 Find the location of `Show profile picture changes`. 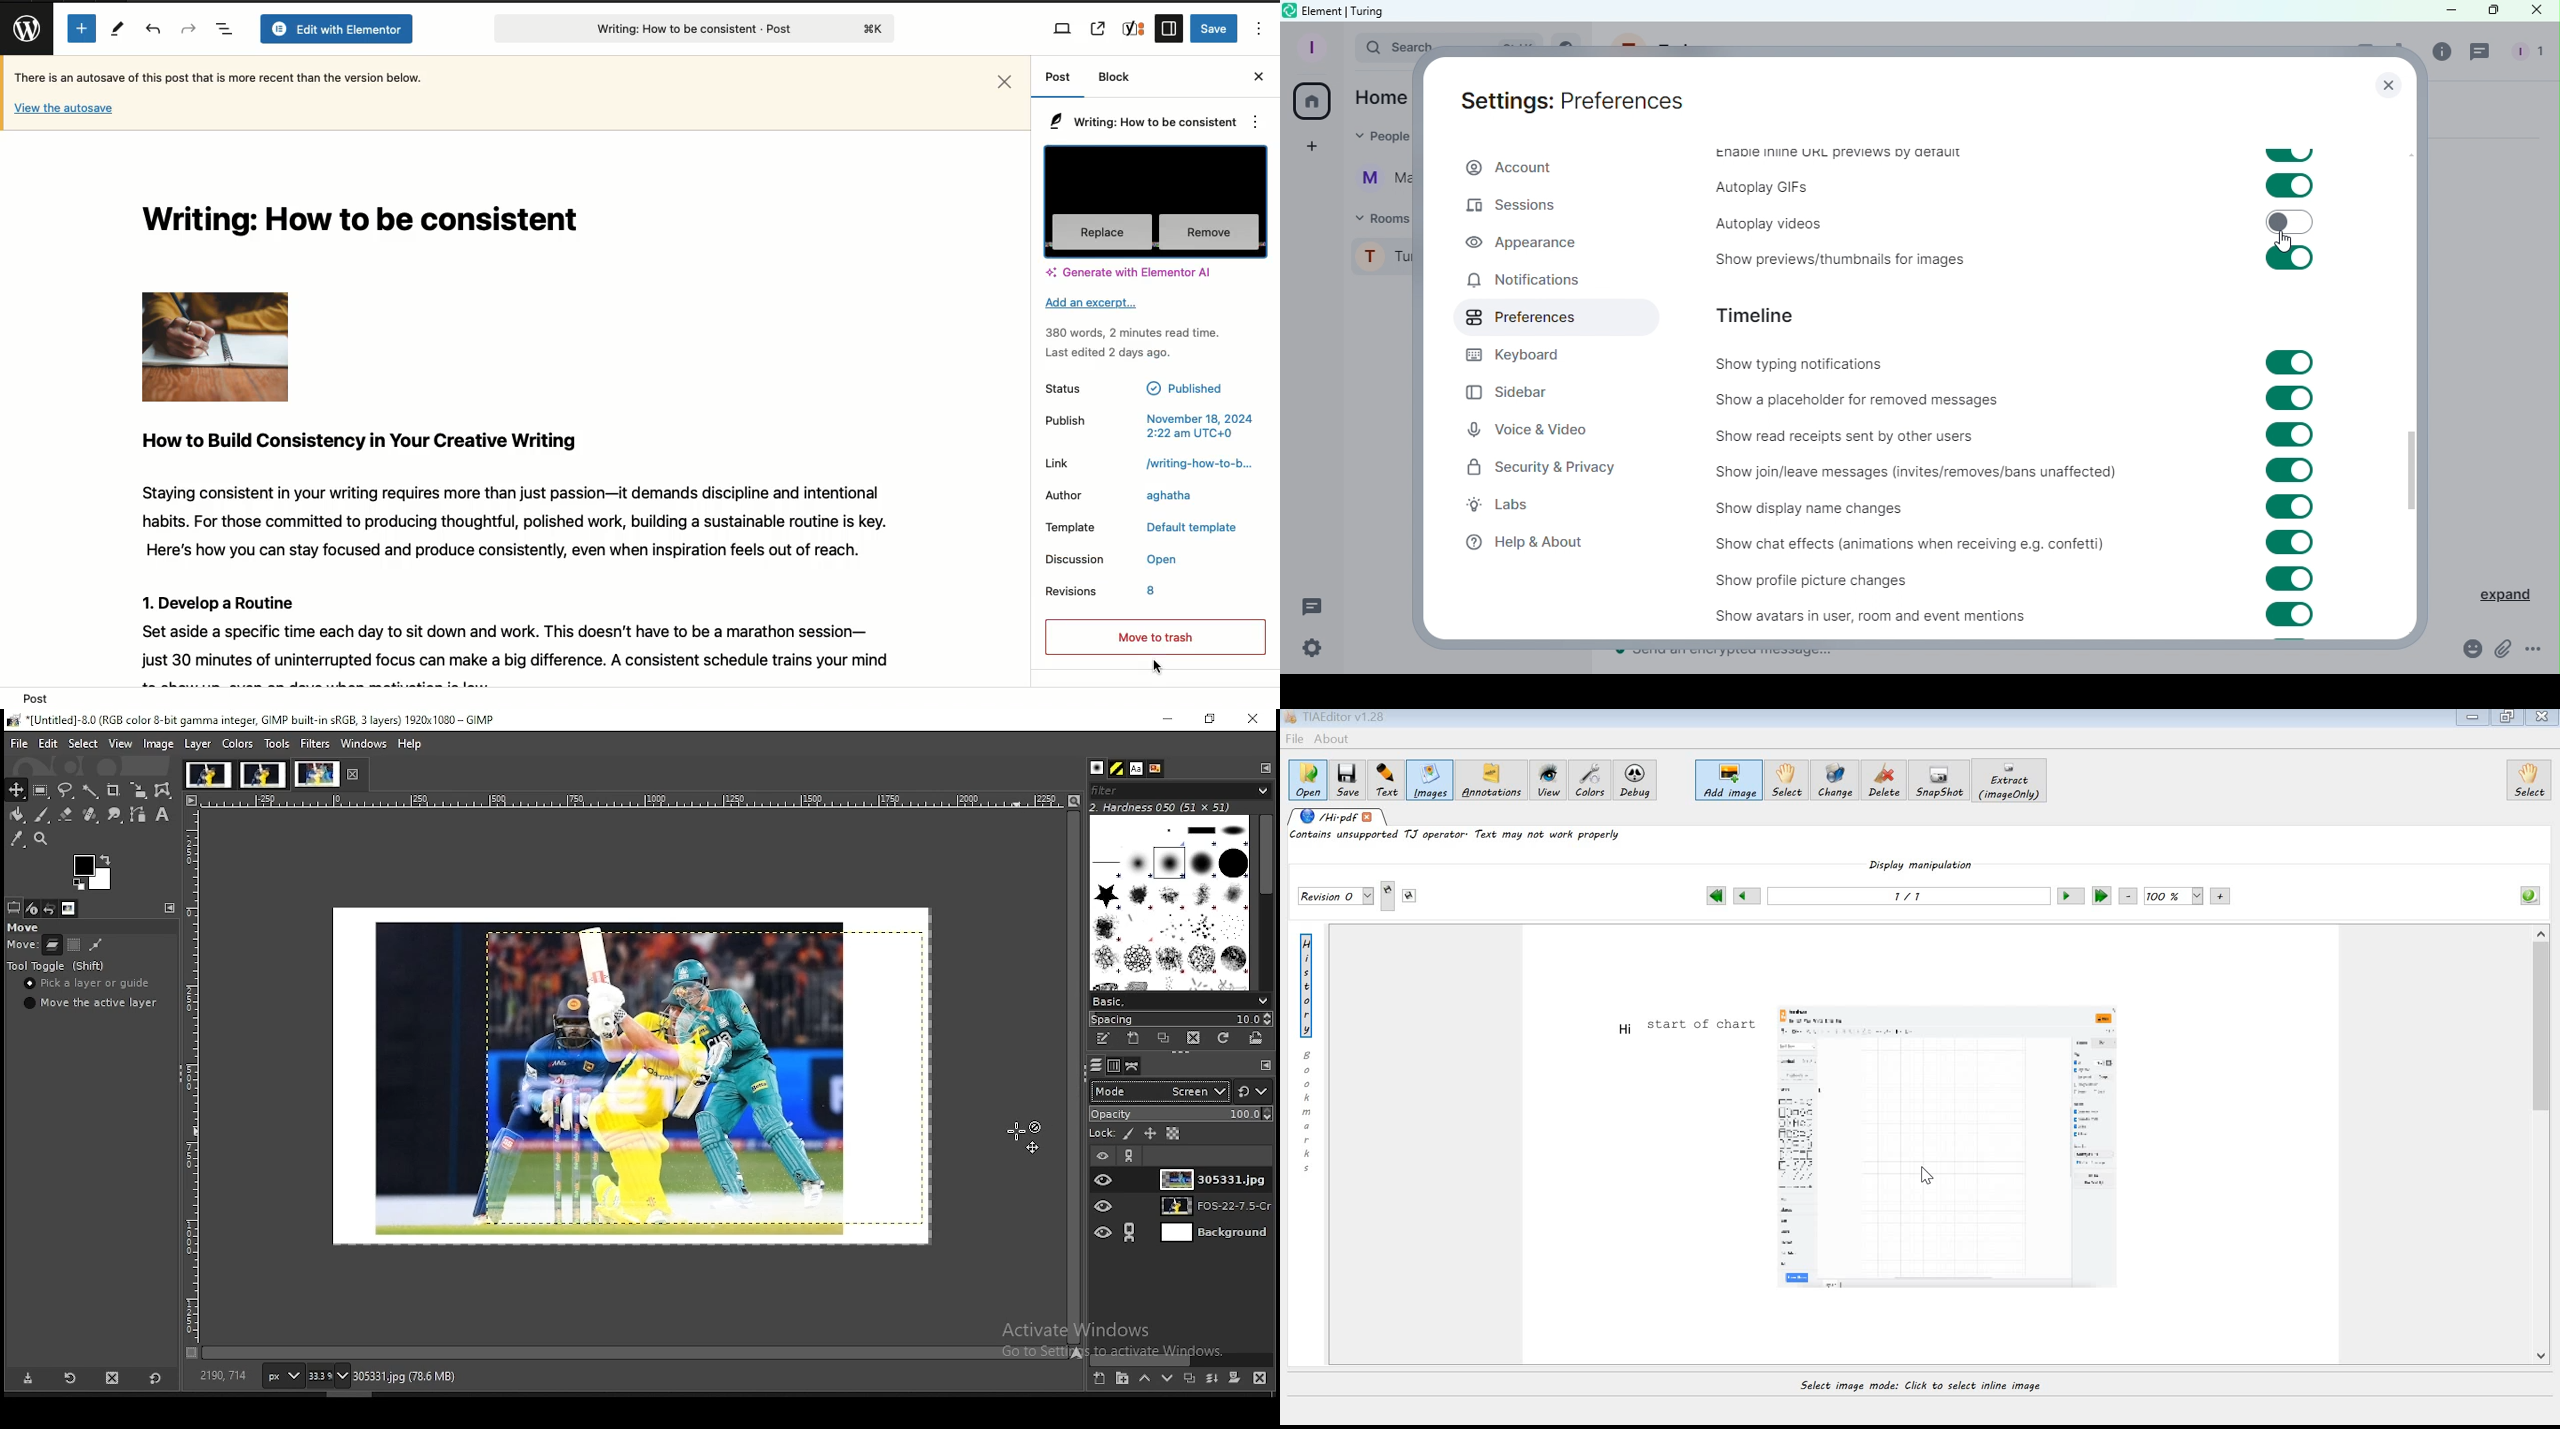

Show profile picture changes is located at coordinates (1829, 580).